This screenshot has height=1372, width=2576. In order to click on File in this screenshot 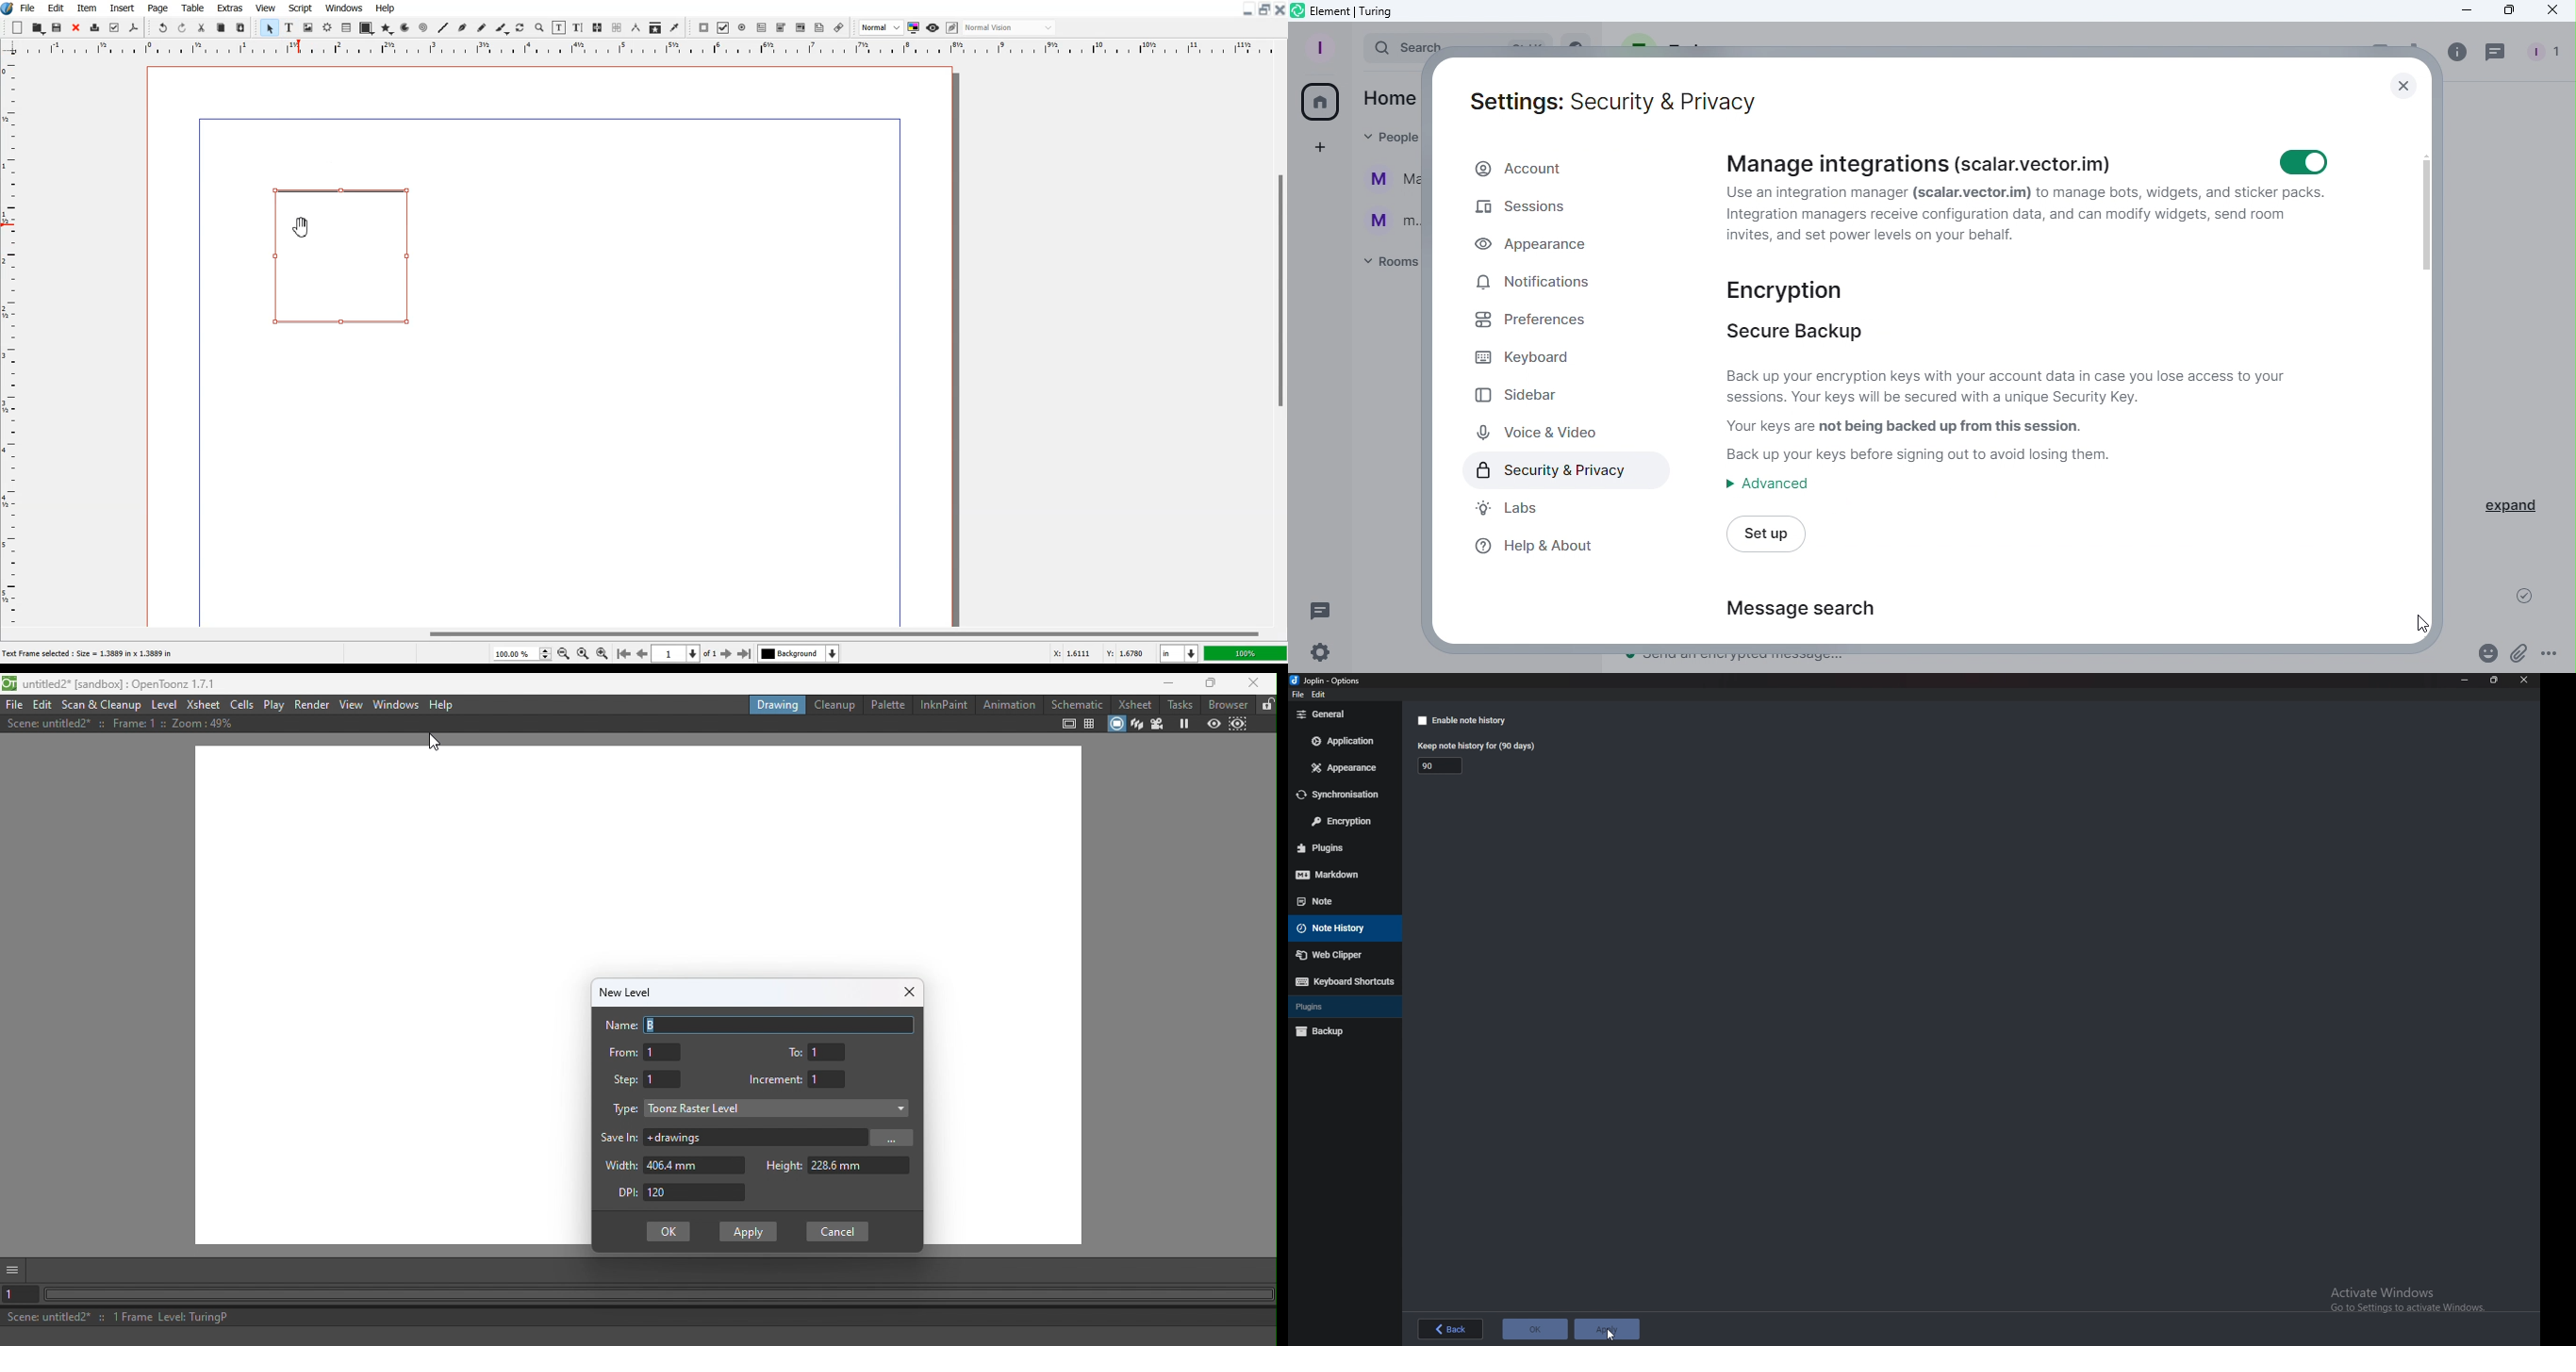, I will do `click(29, 7)`.